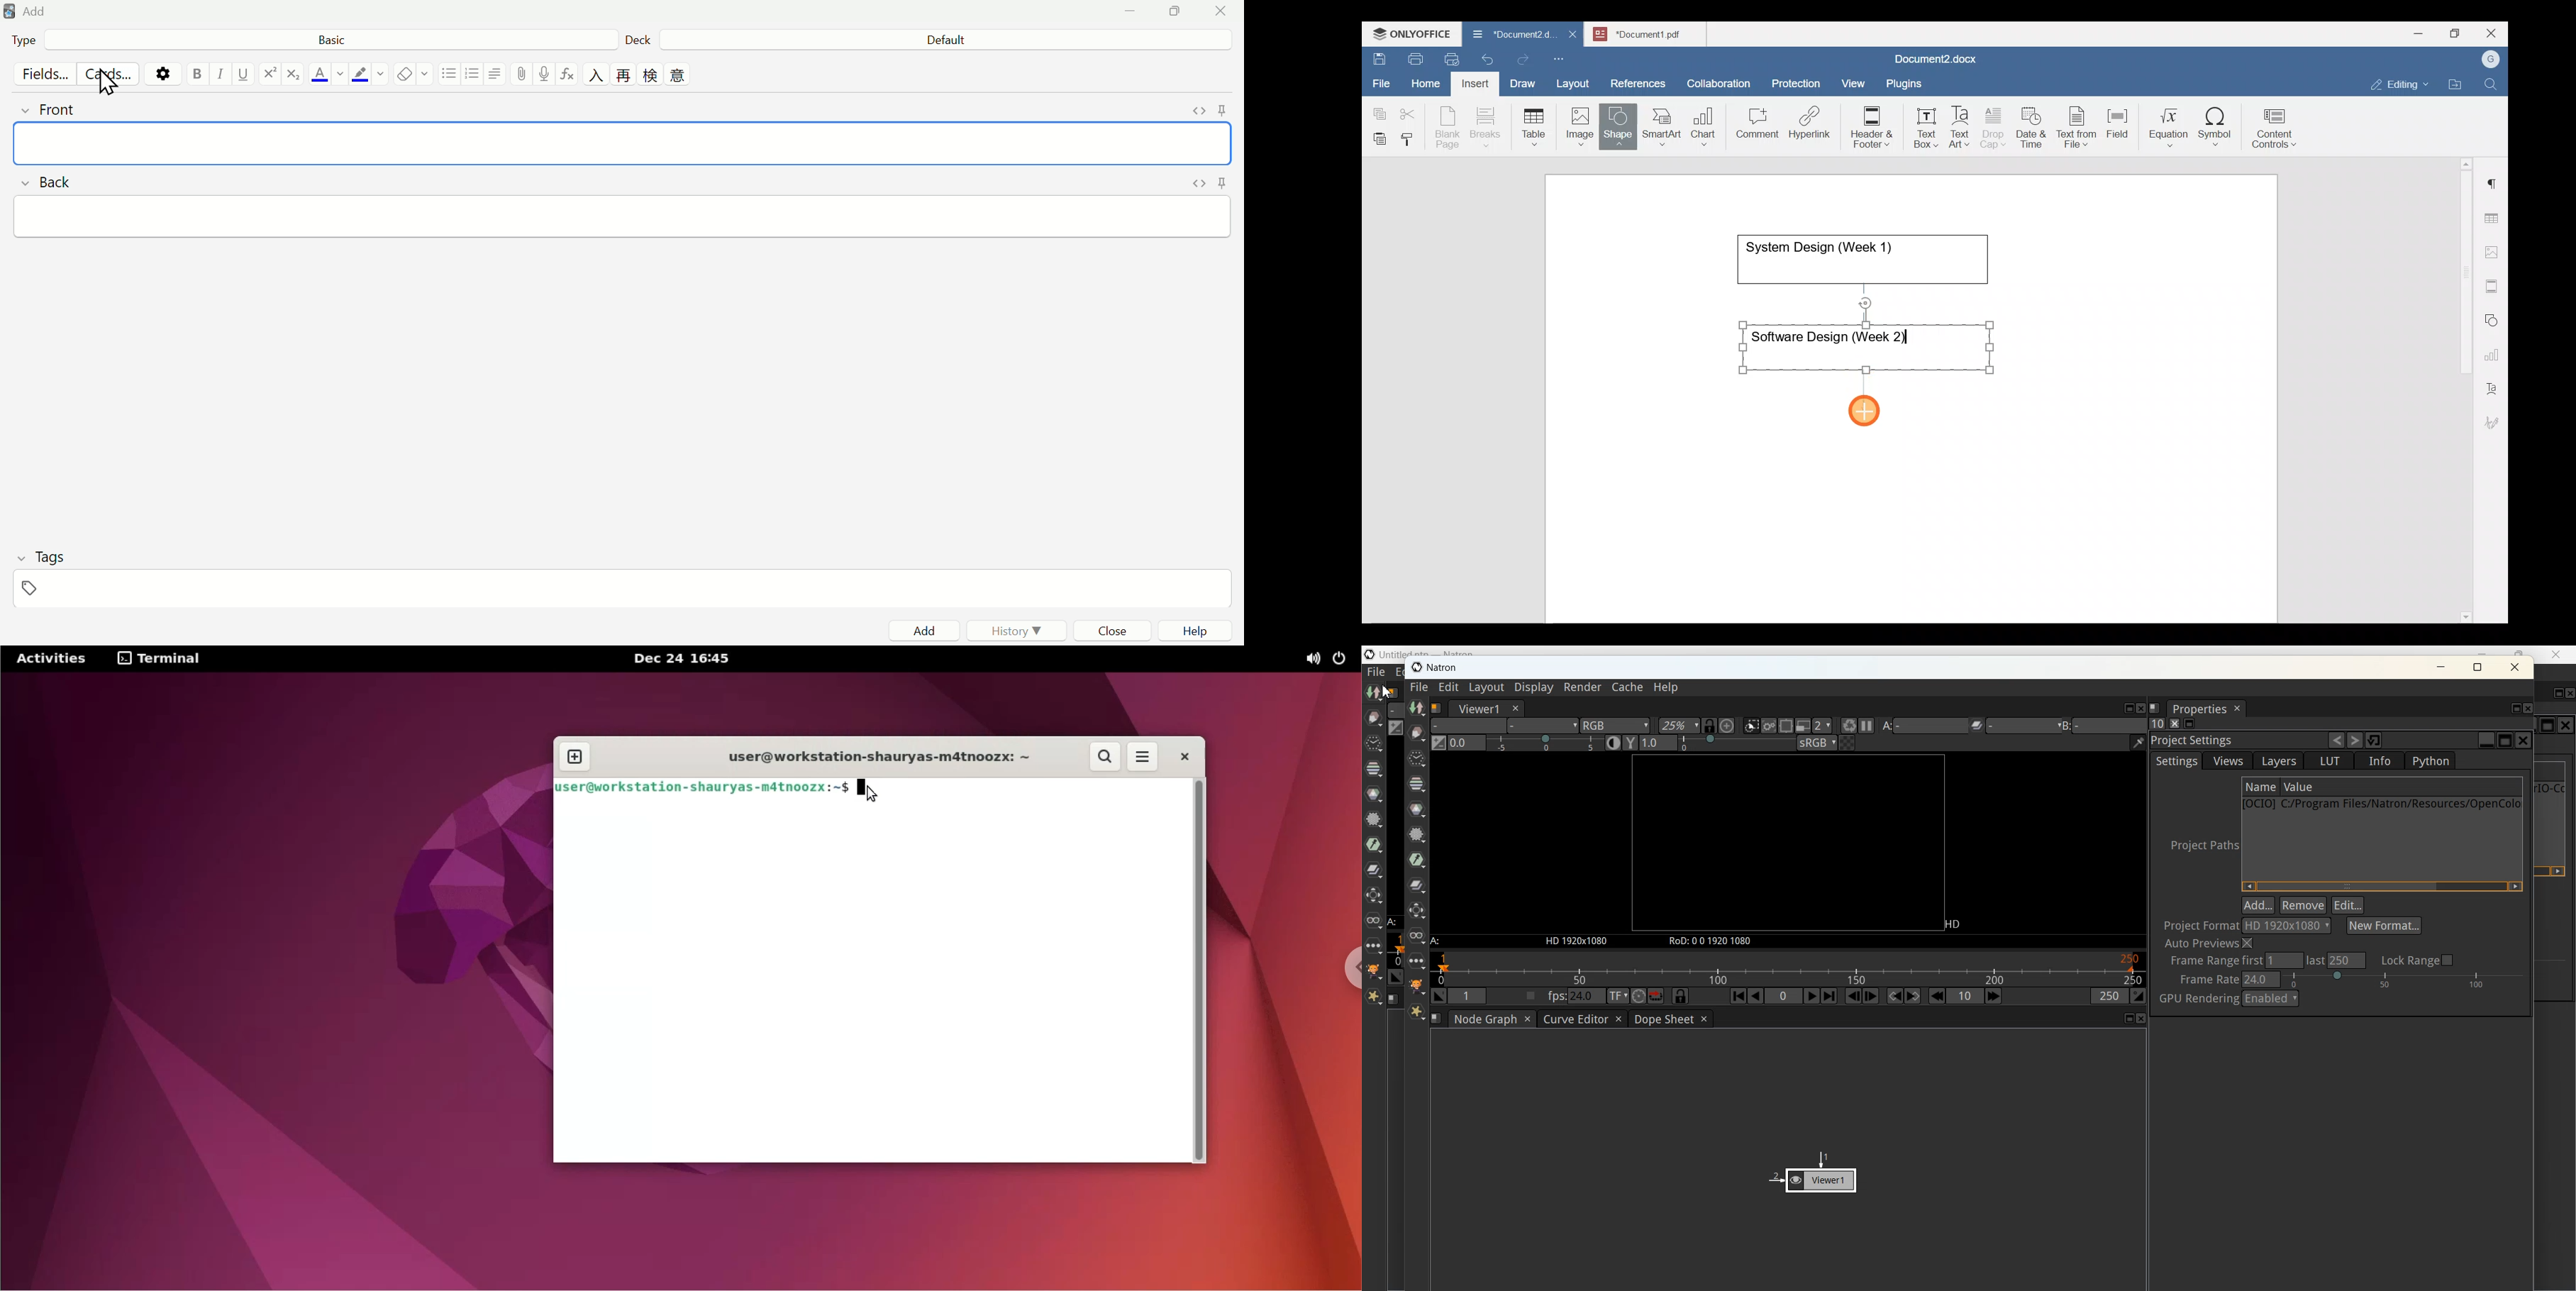 The width and height of the screenshot is (2576, 1316). Describe the element at coordinates (1583, 123) in the screenshot. I see `Image` at that location.